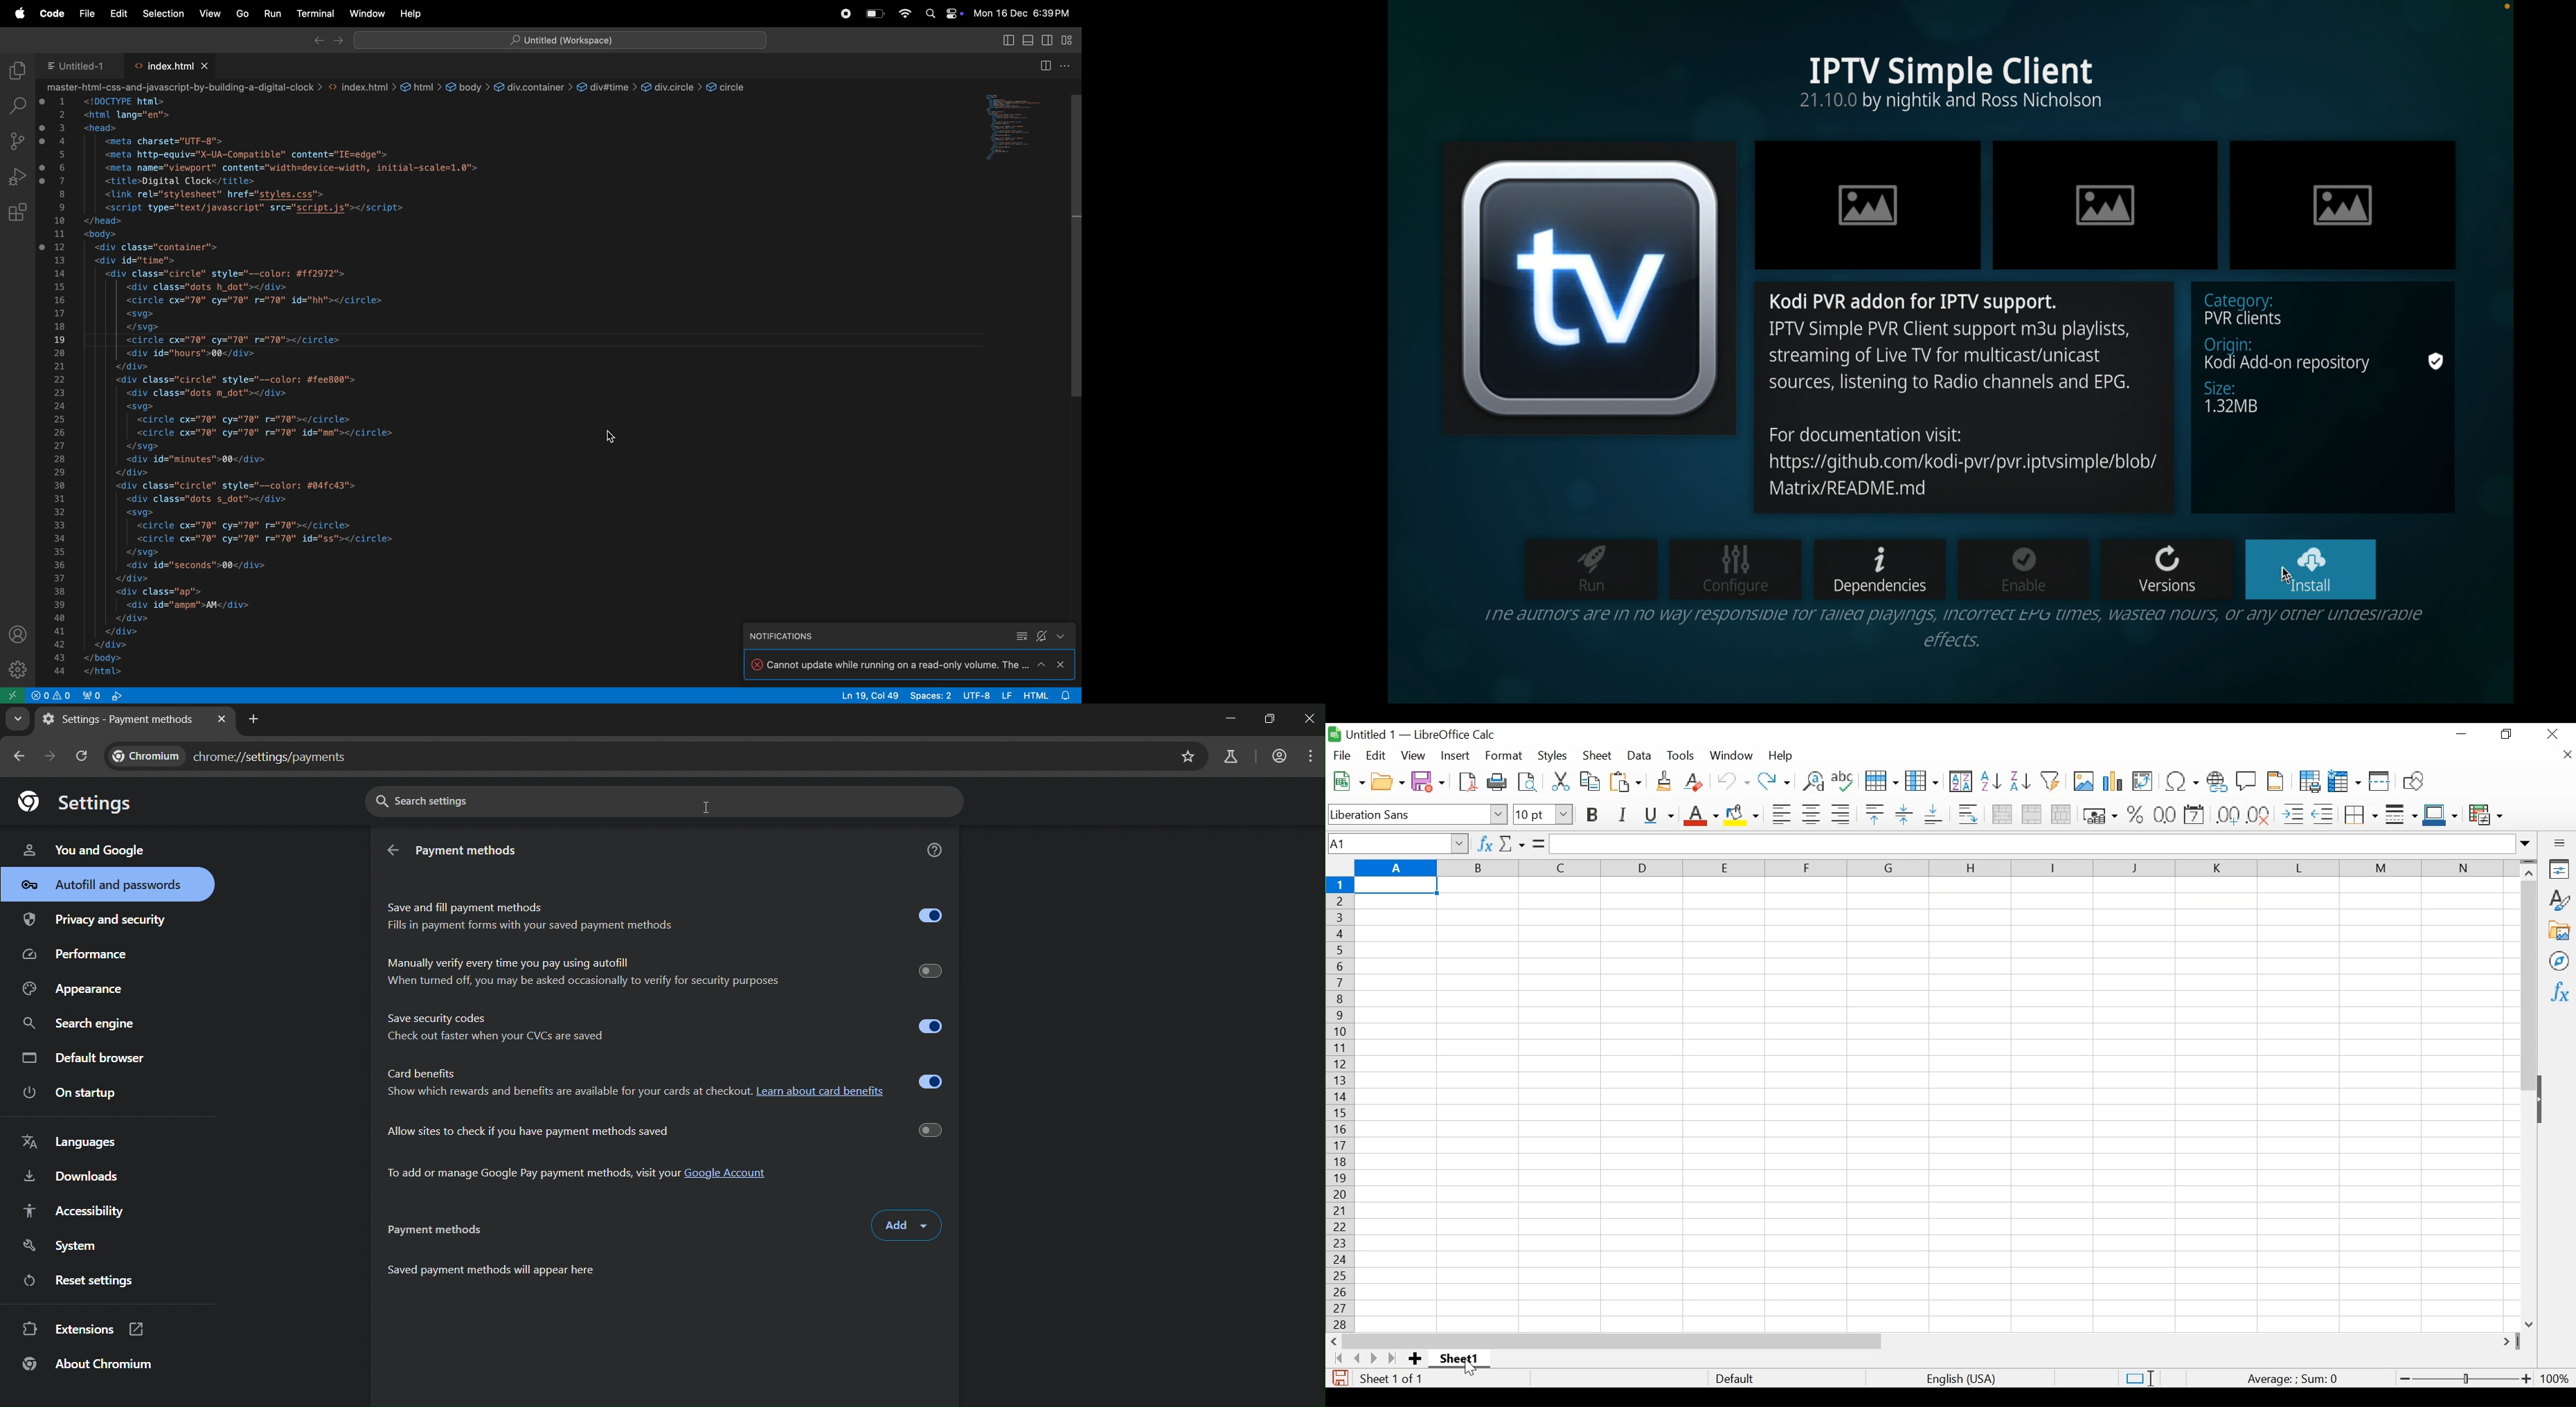 The image size is (2576, 1428). Describe the element at coordinates (1774, 782) in the screenshot. I see `Redo` at that location.